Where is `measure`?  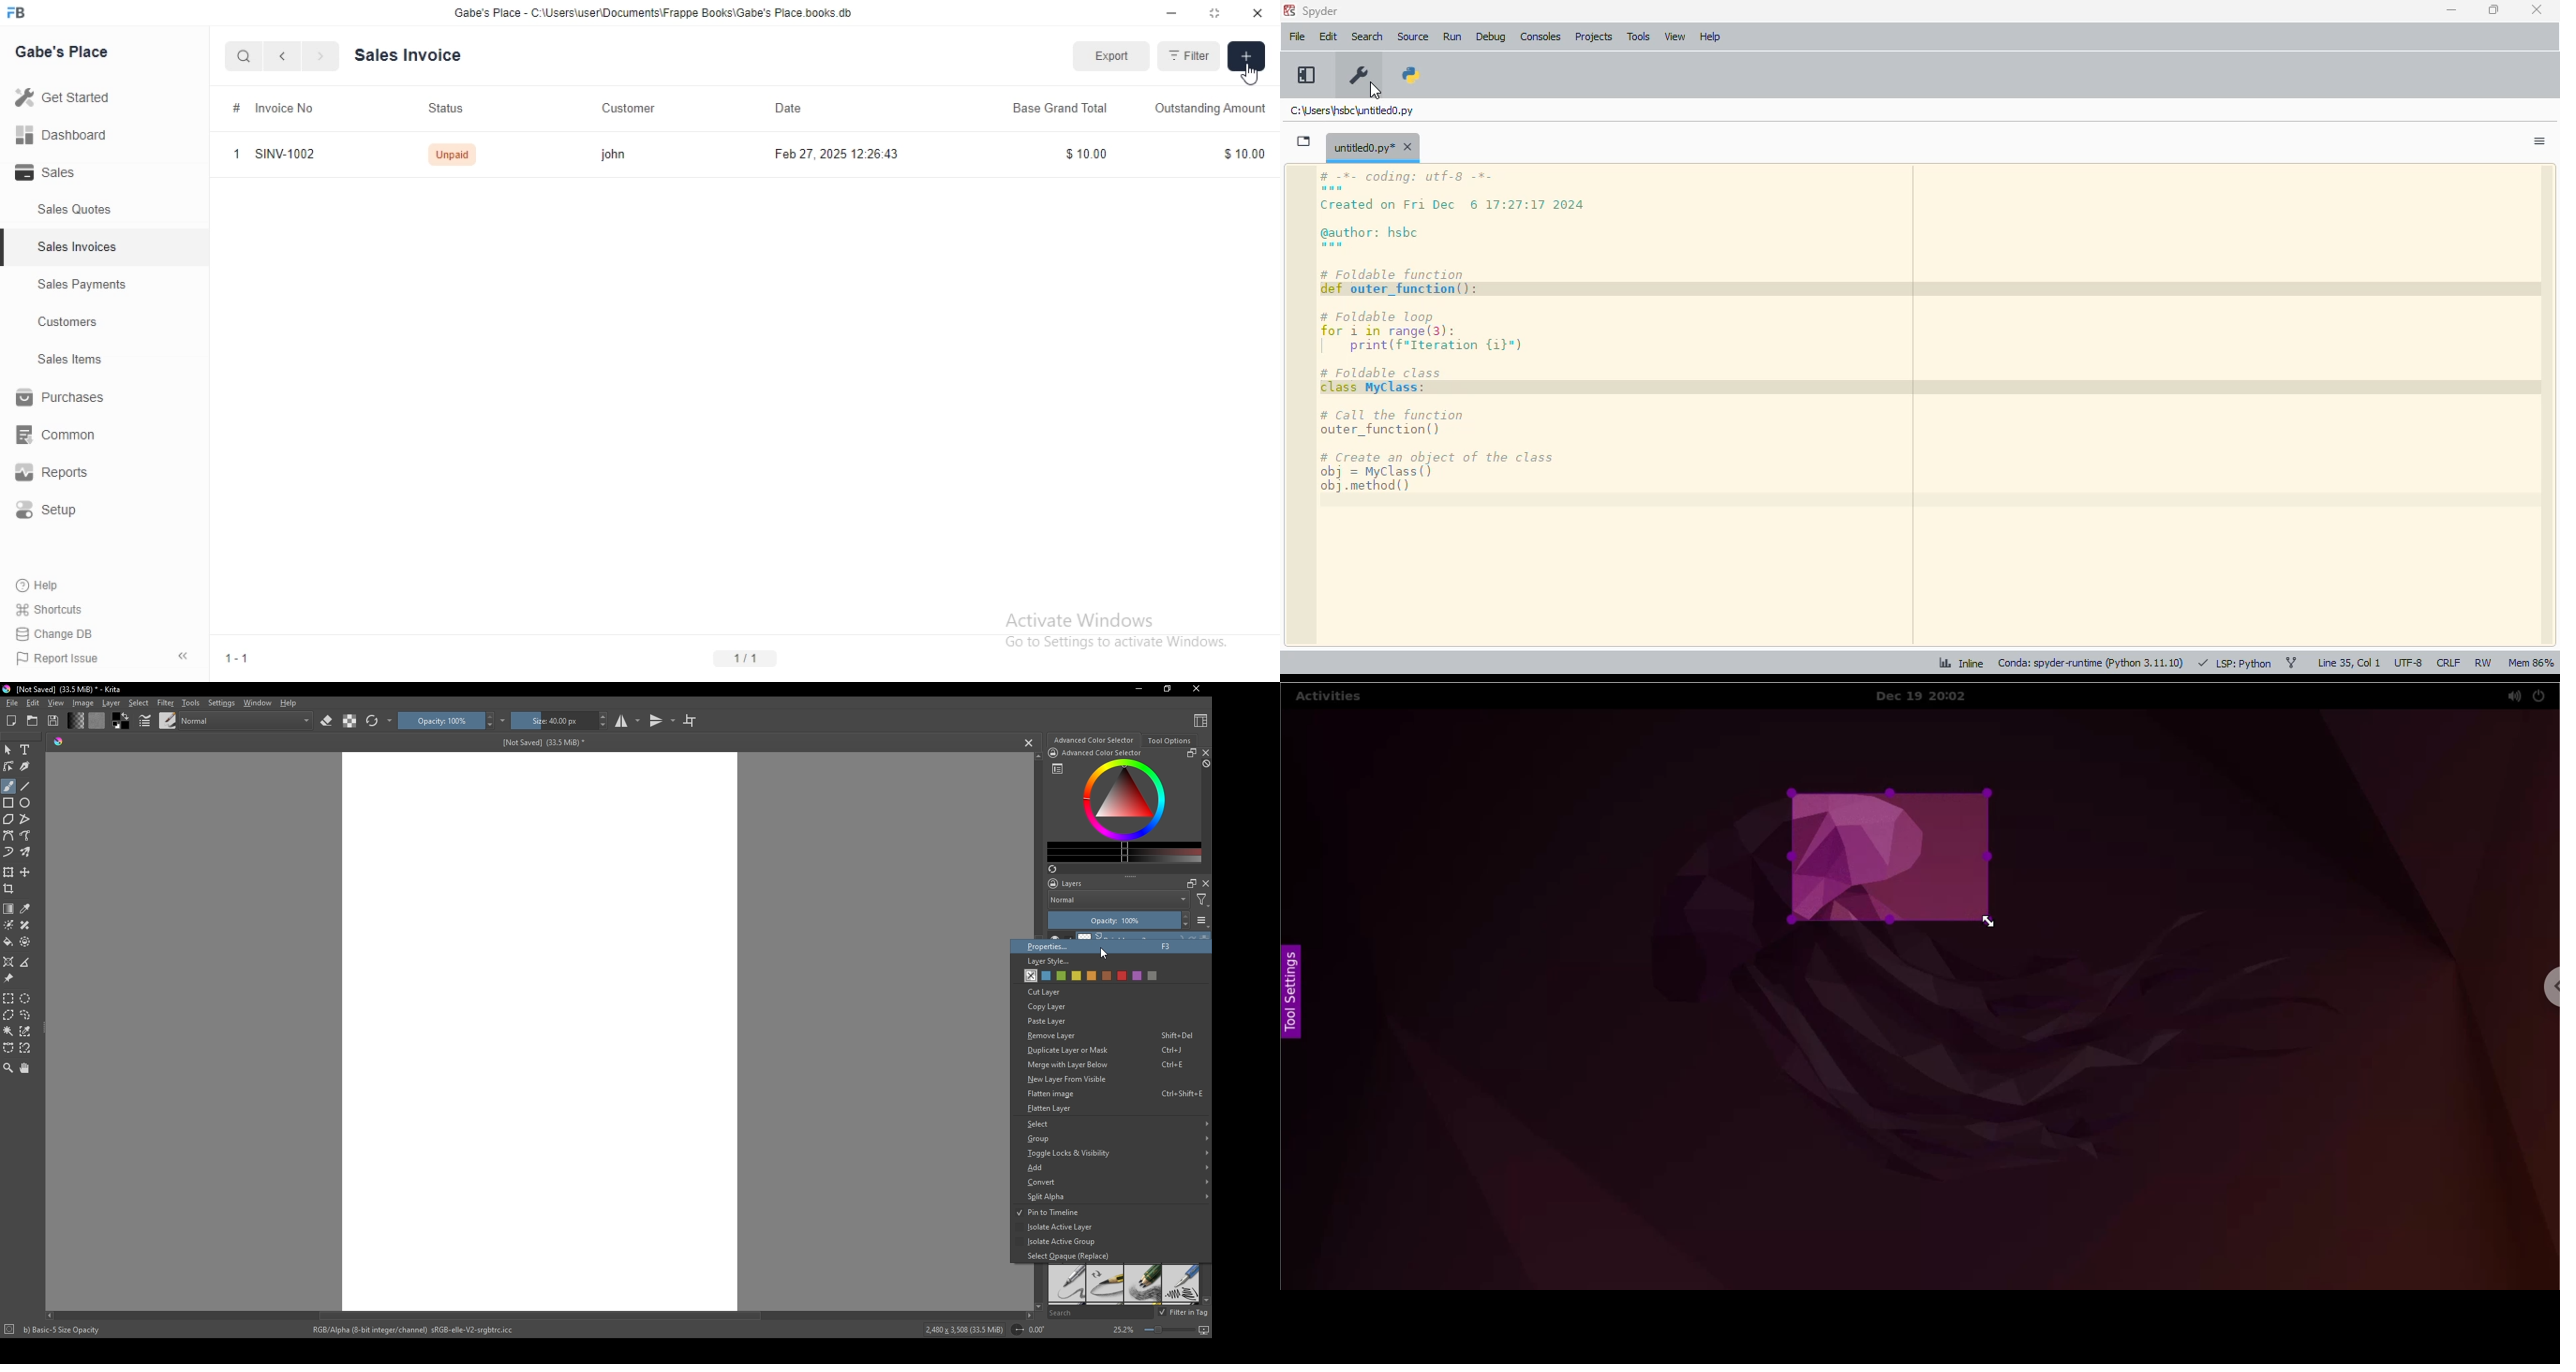 measure is located at coordinates (28, 962).